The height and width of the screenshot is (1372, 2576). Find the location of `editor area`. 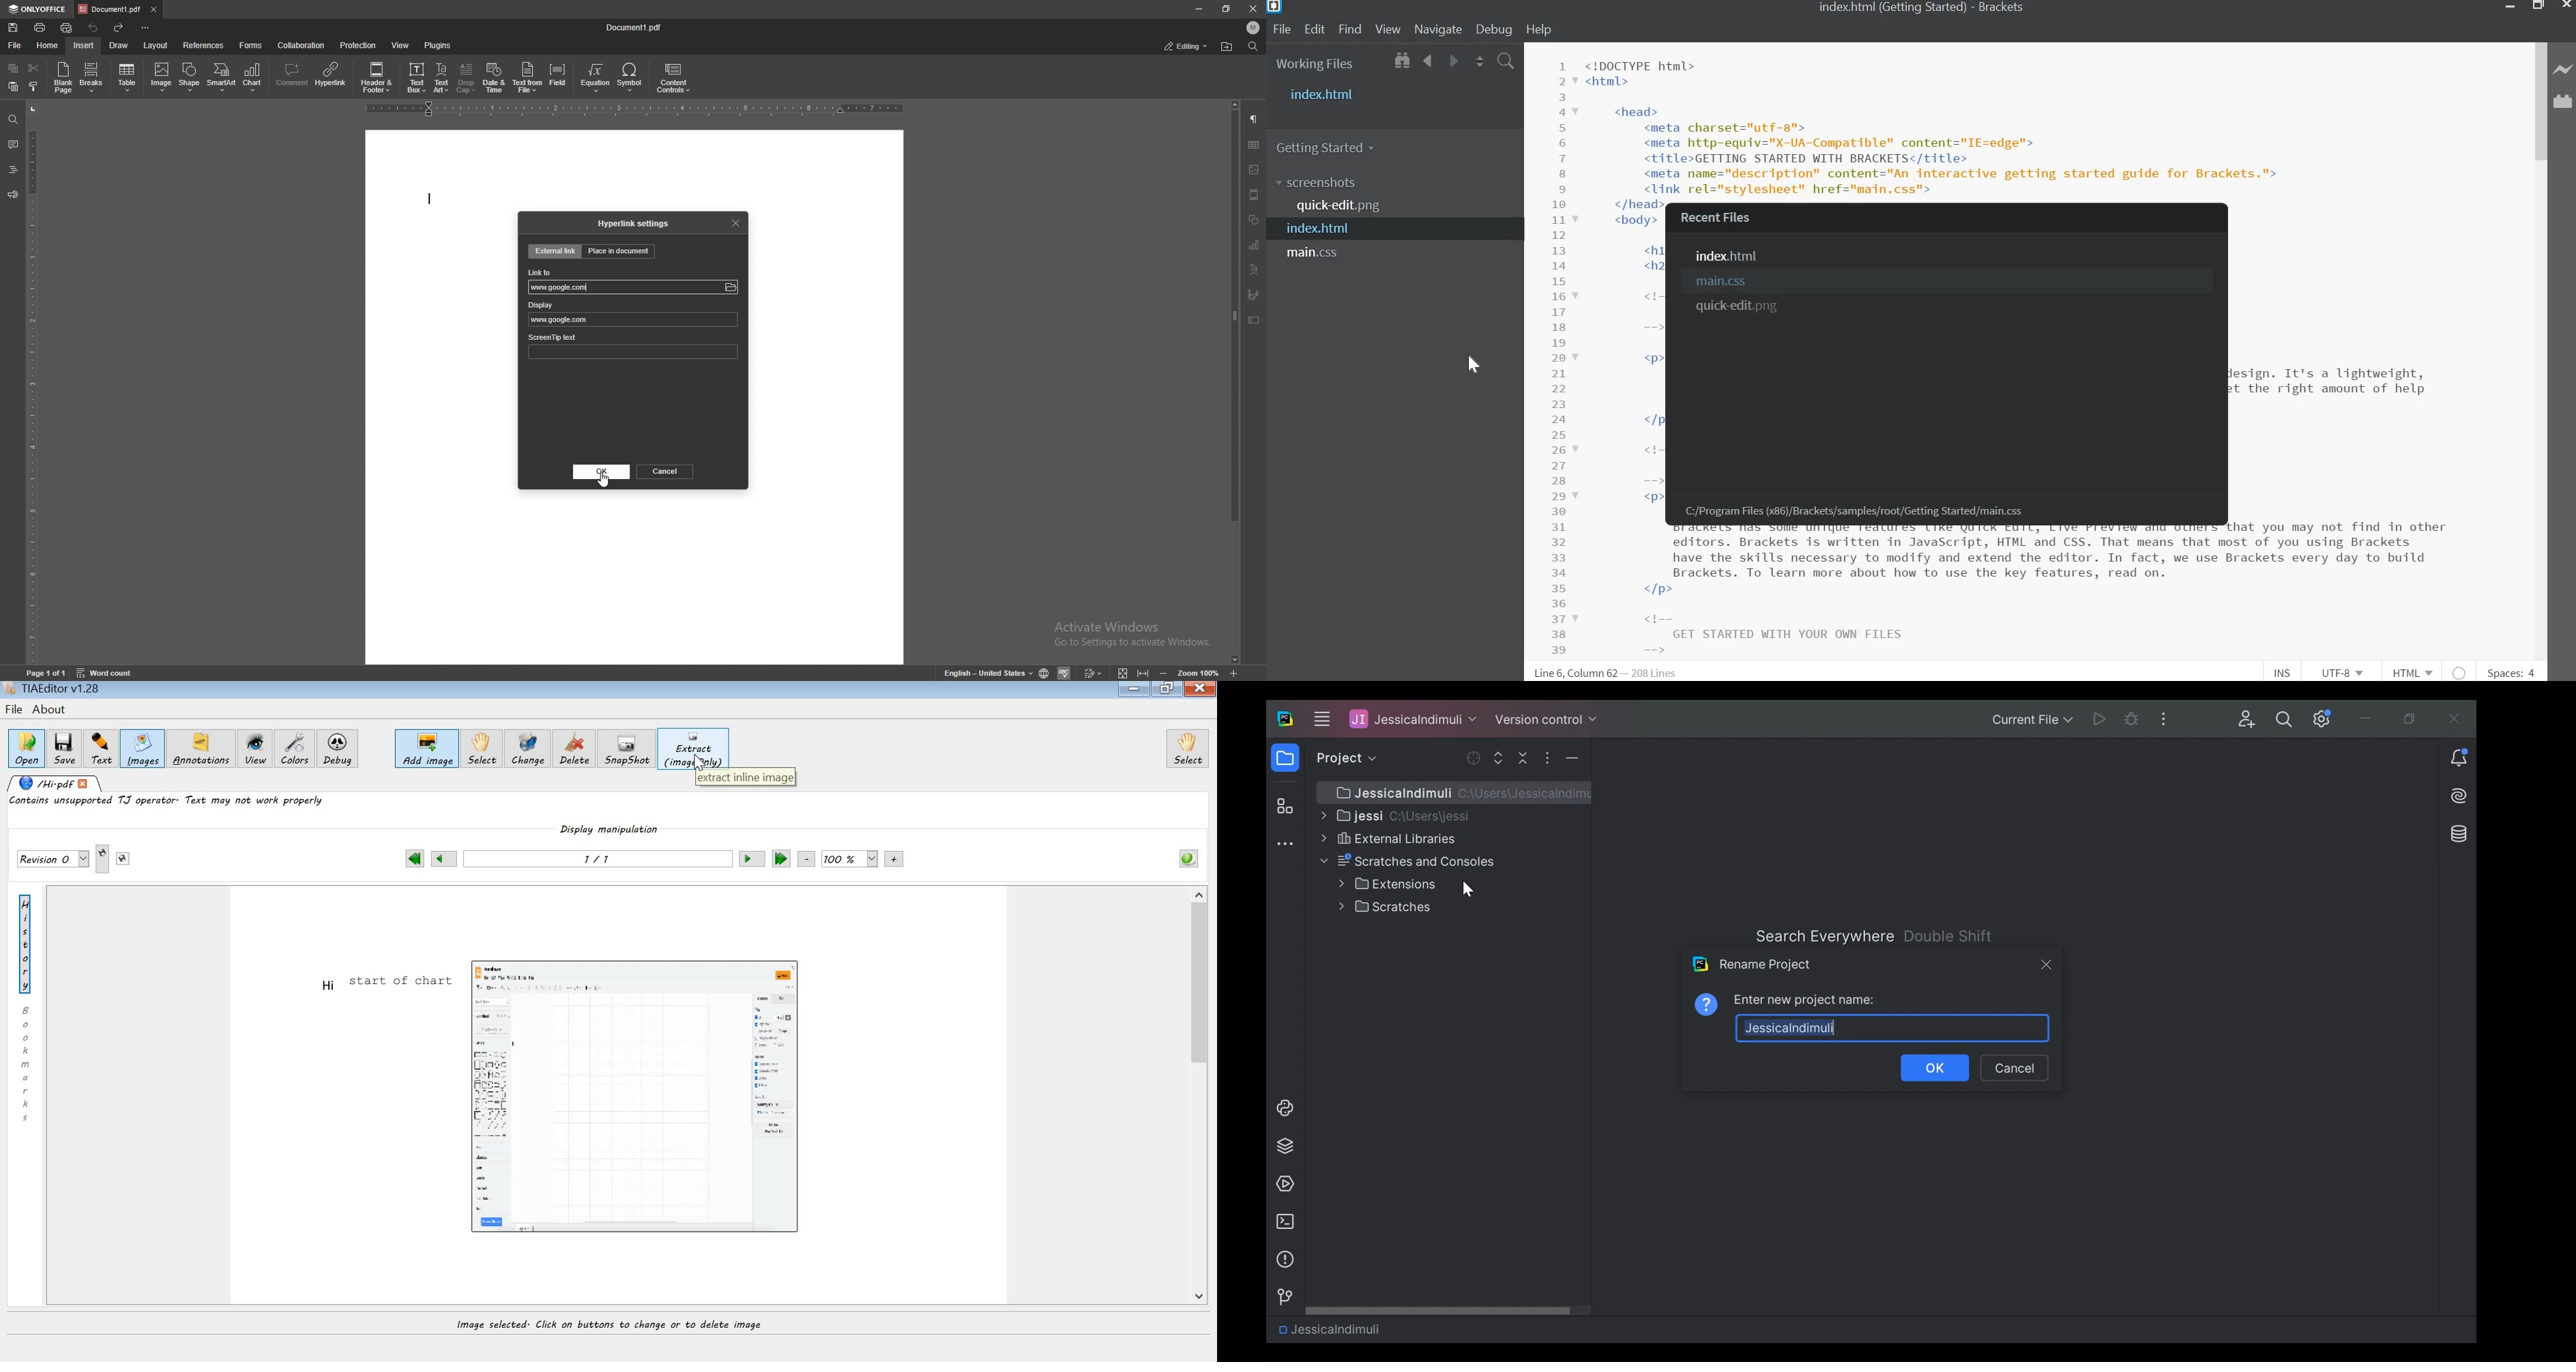

editor area is located at coordinates (1592, 431).